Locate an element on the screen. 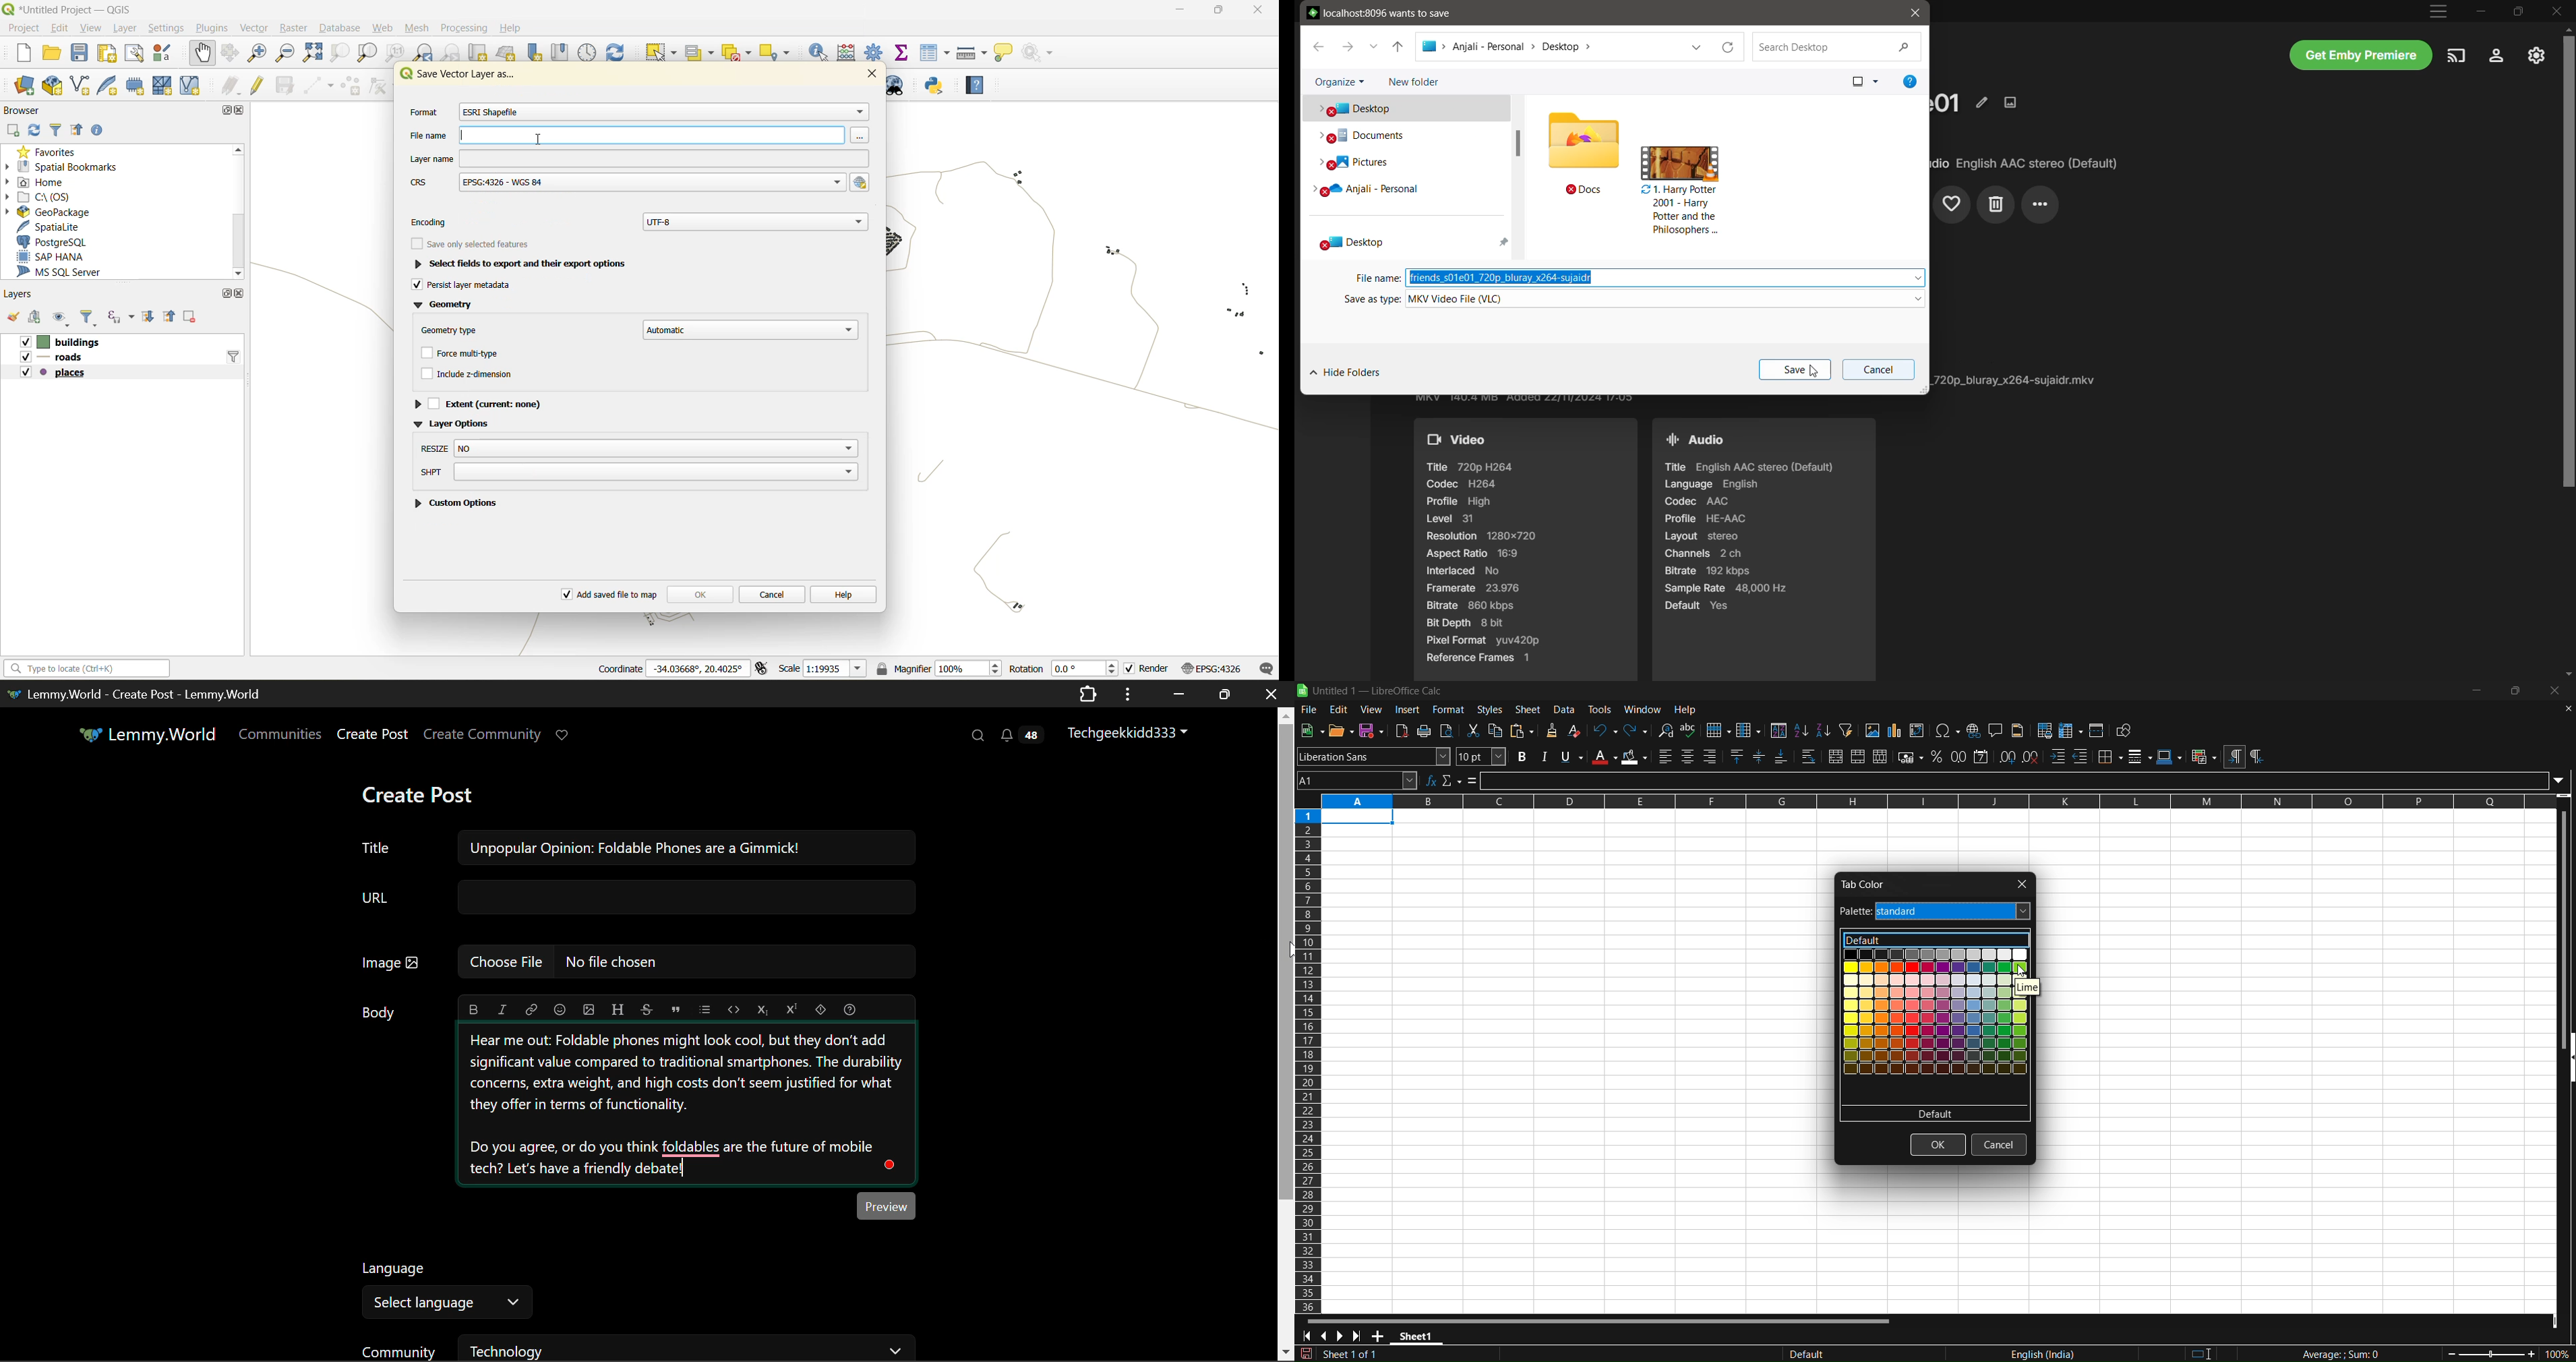 The width and height of the screenshot is (2576, 1372). bold is located at coordinates (475, 1007).